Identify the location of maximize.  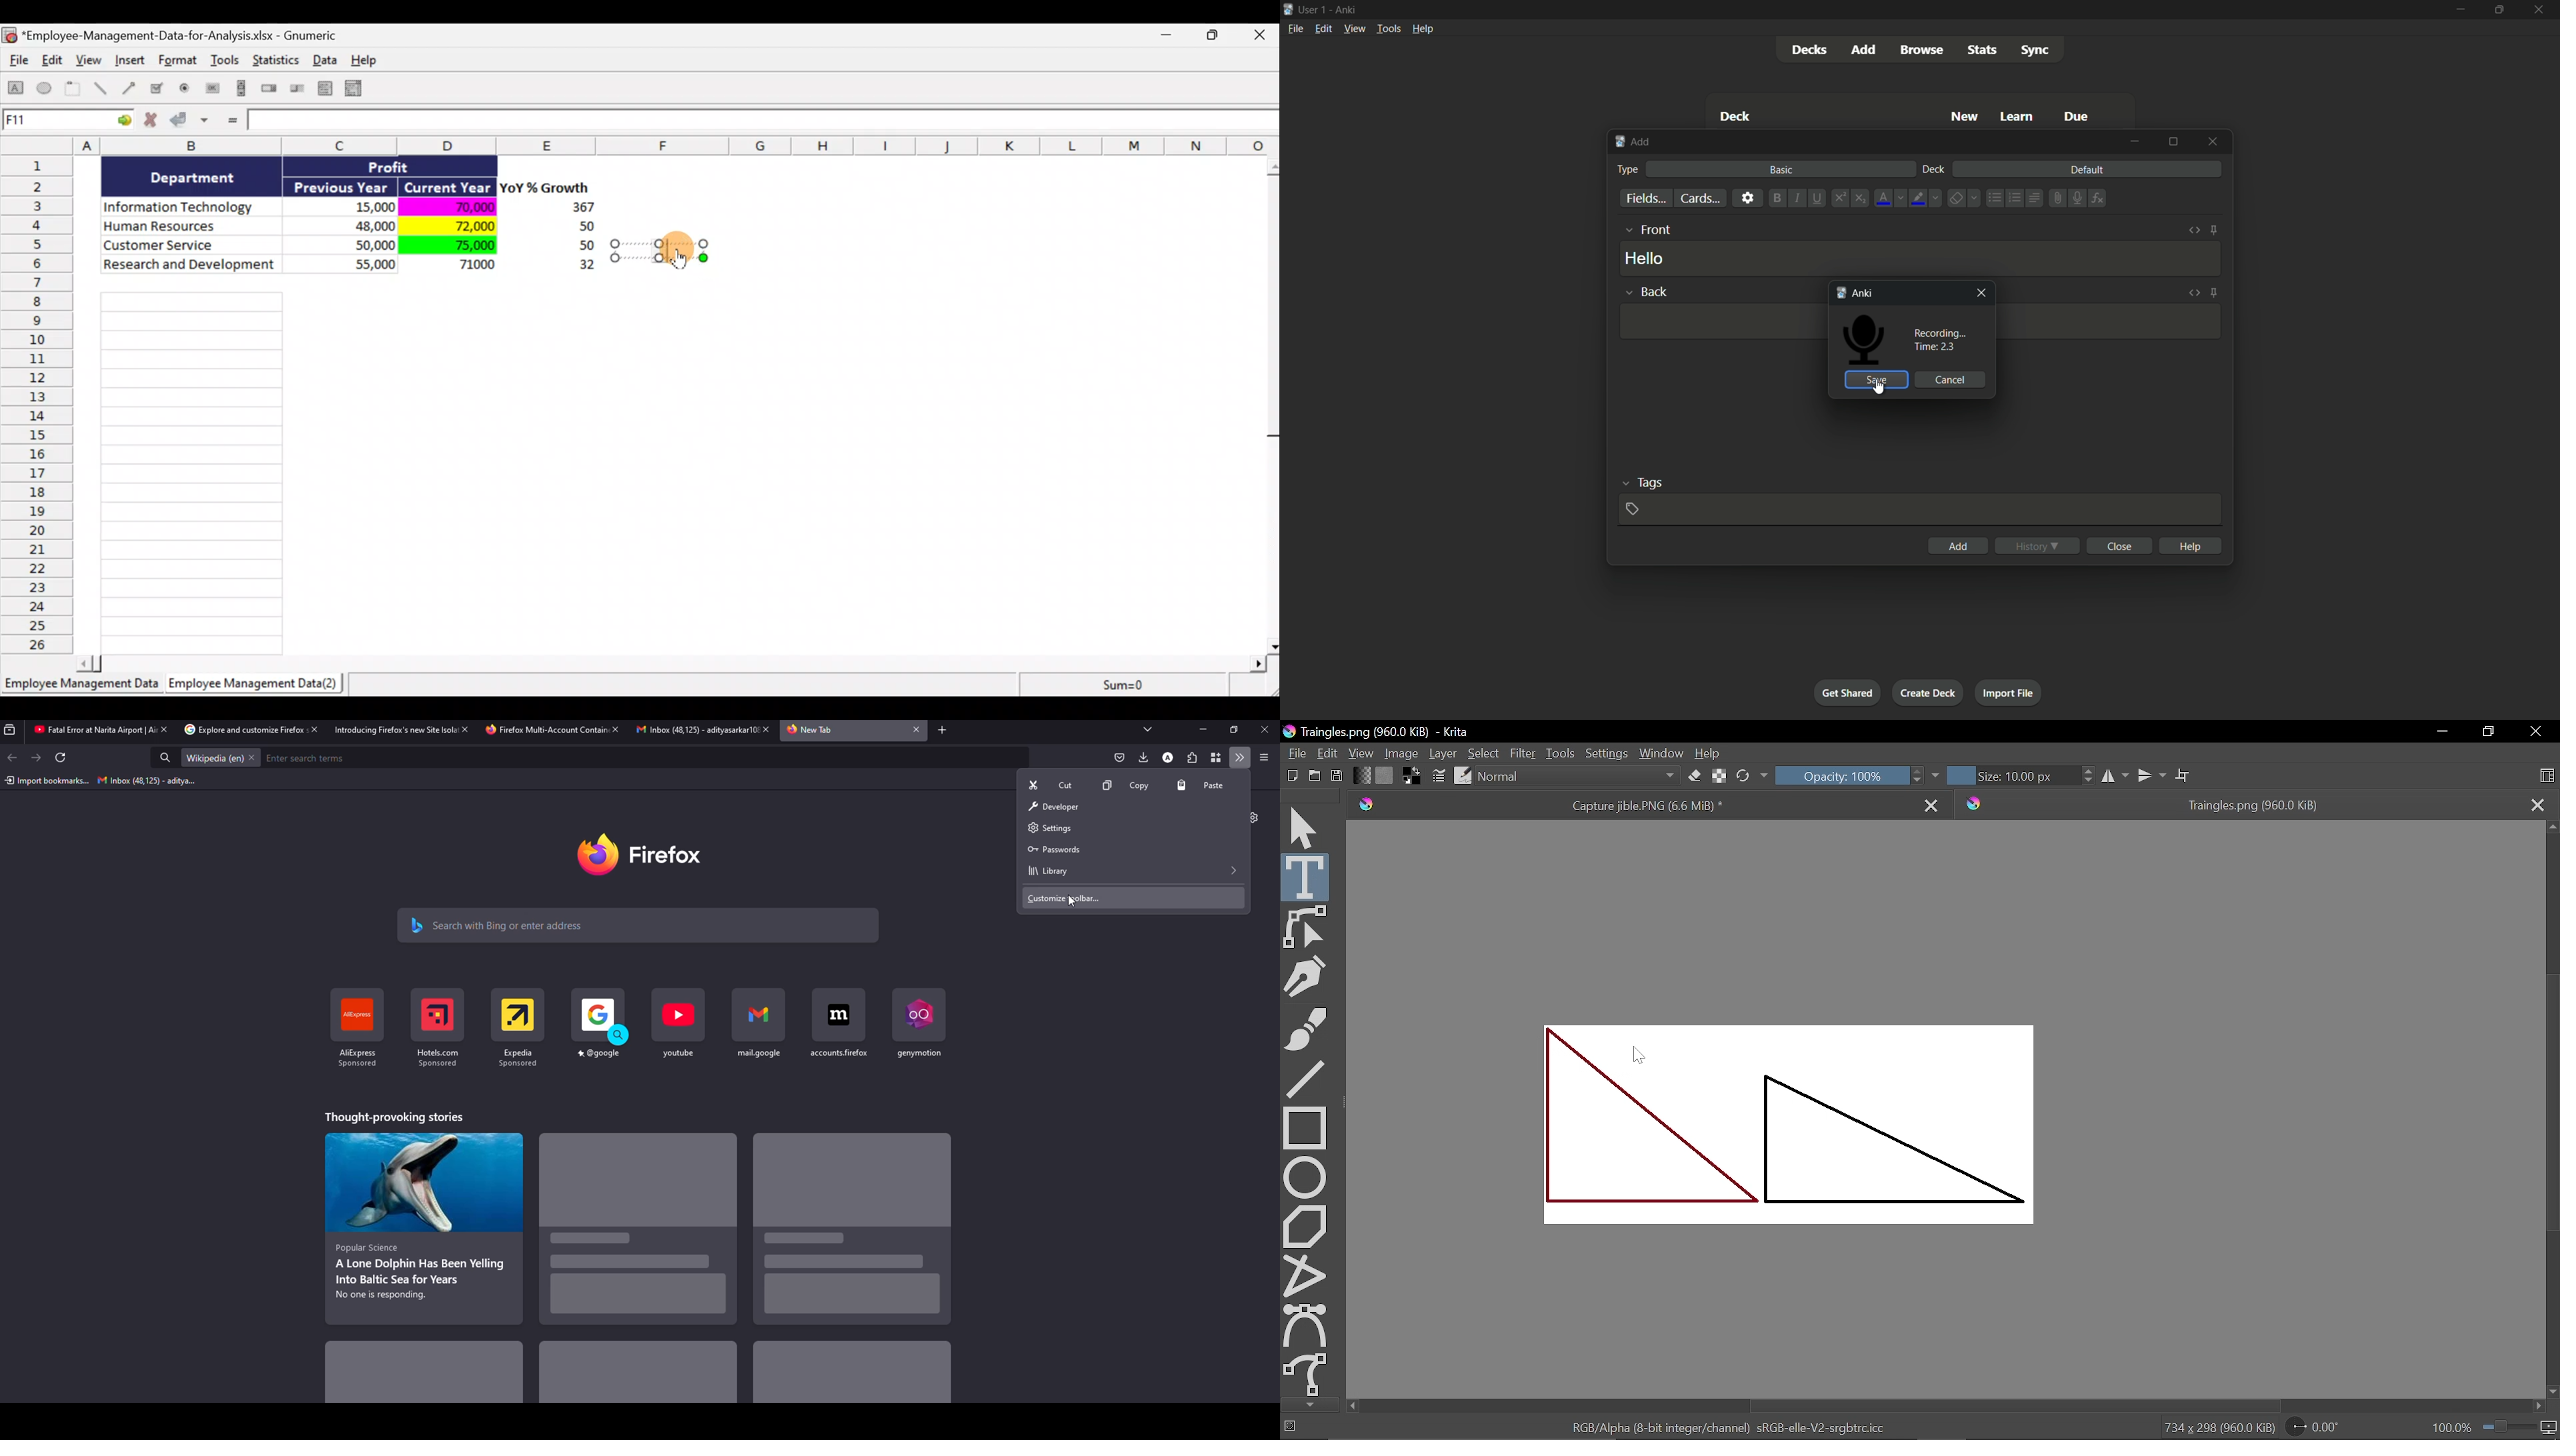
(2501, 10).